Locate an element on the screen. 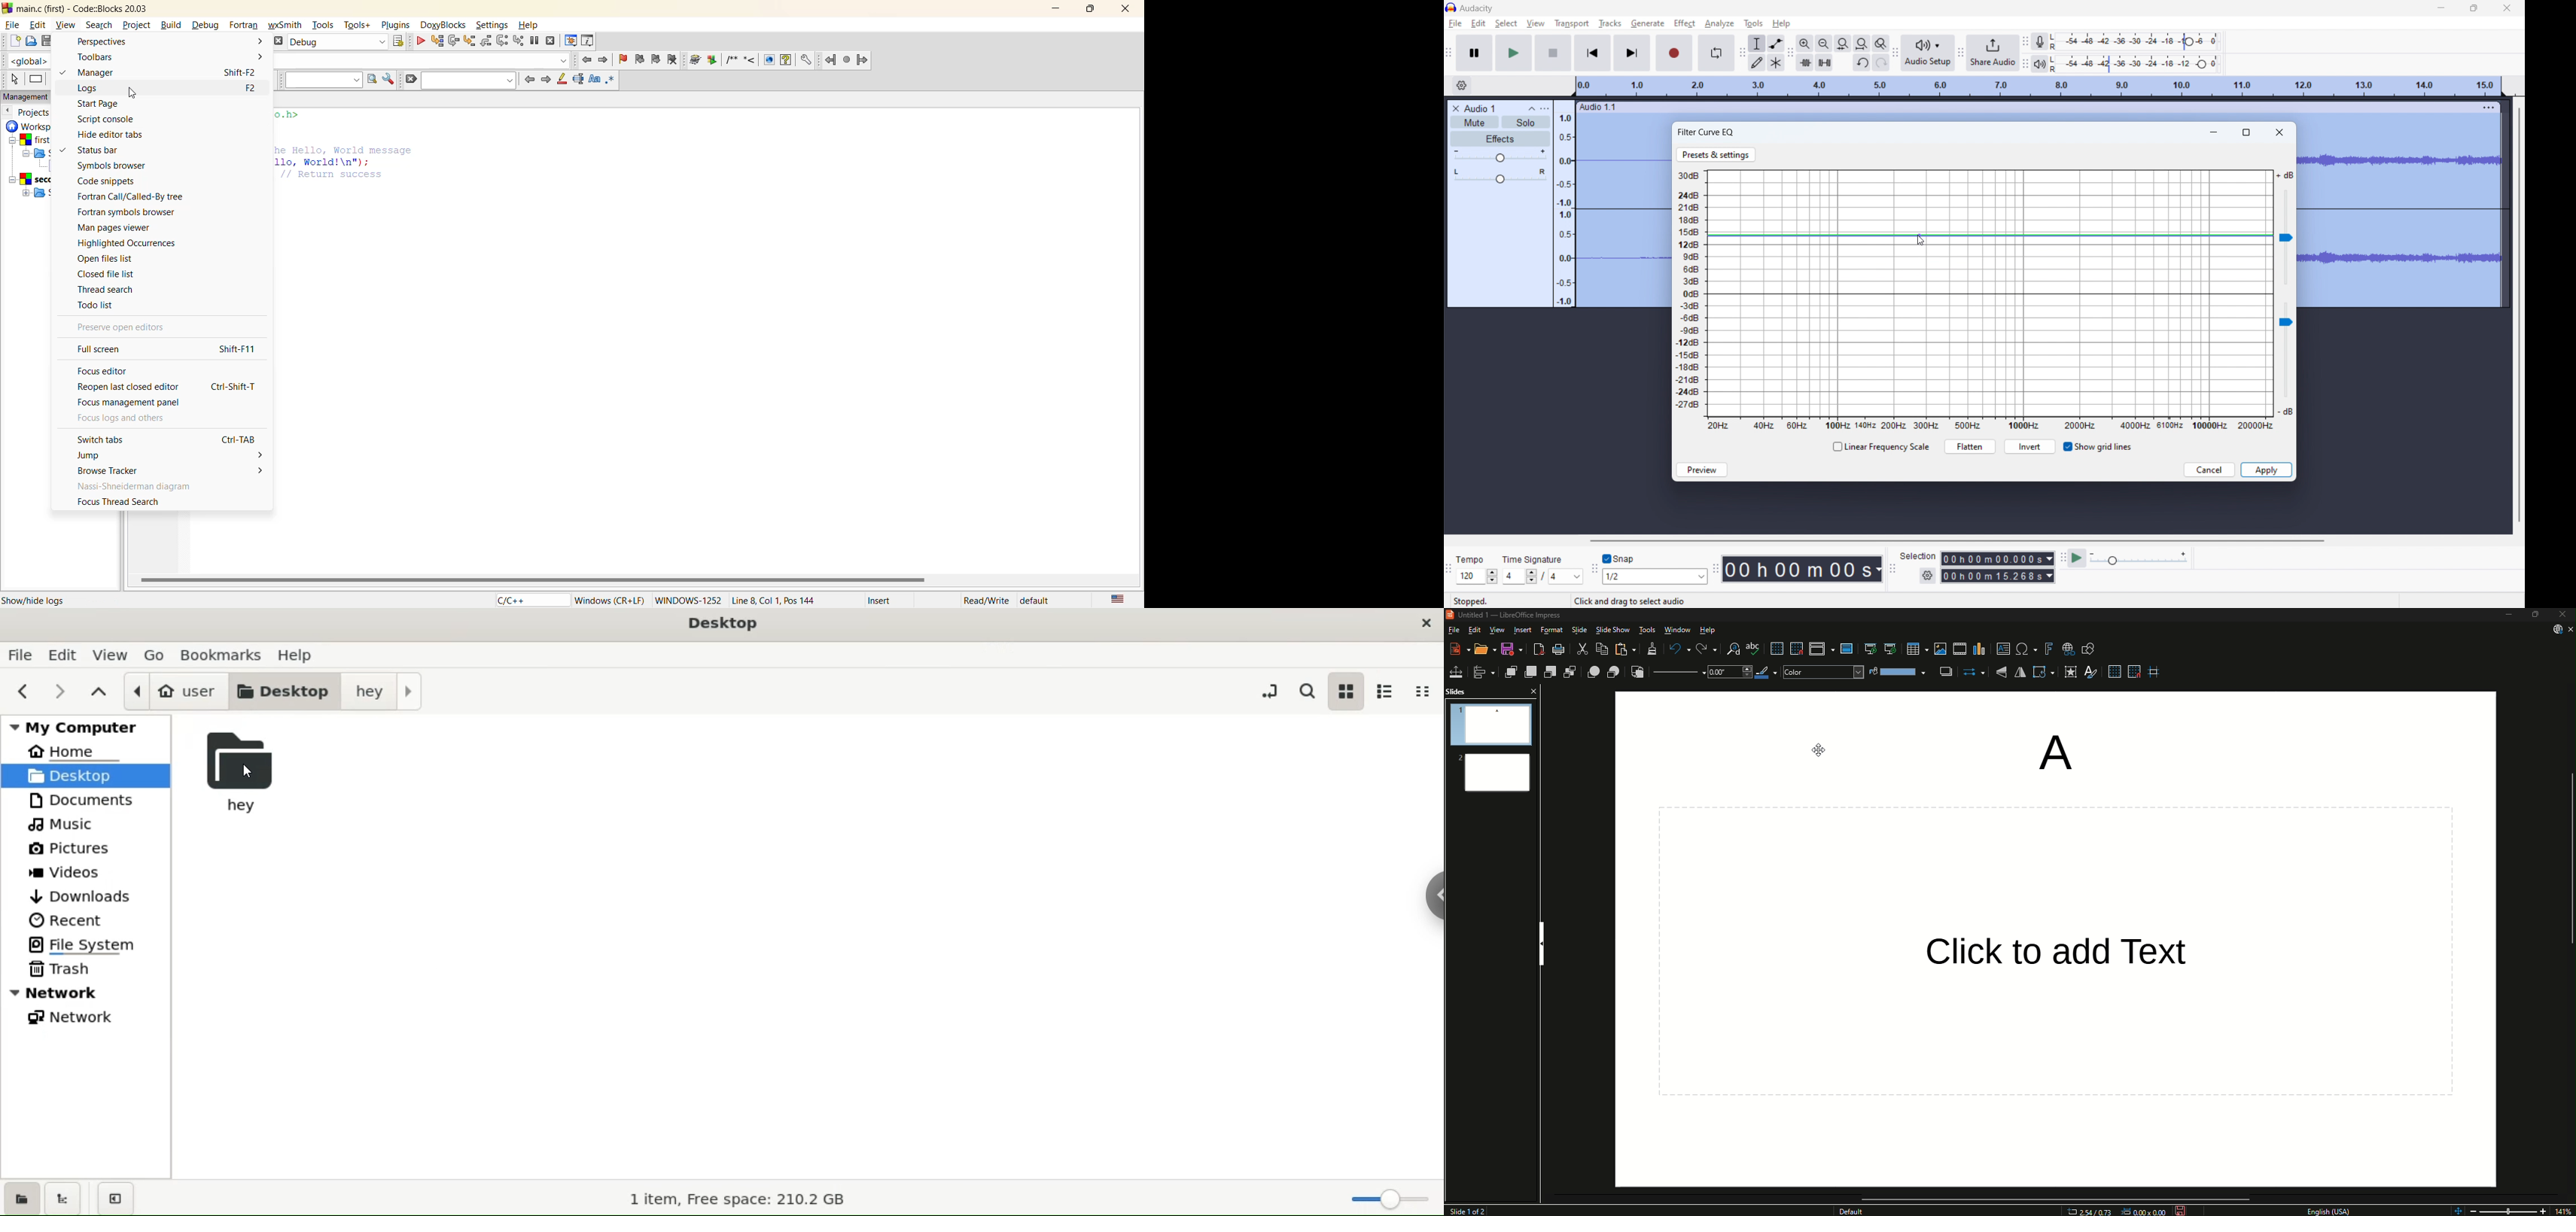  Display Grid is located at coordinates (1773, 648).